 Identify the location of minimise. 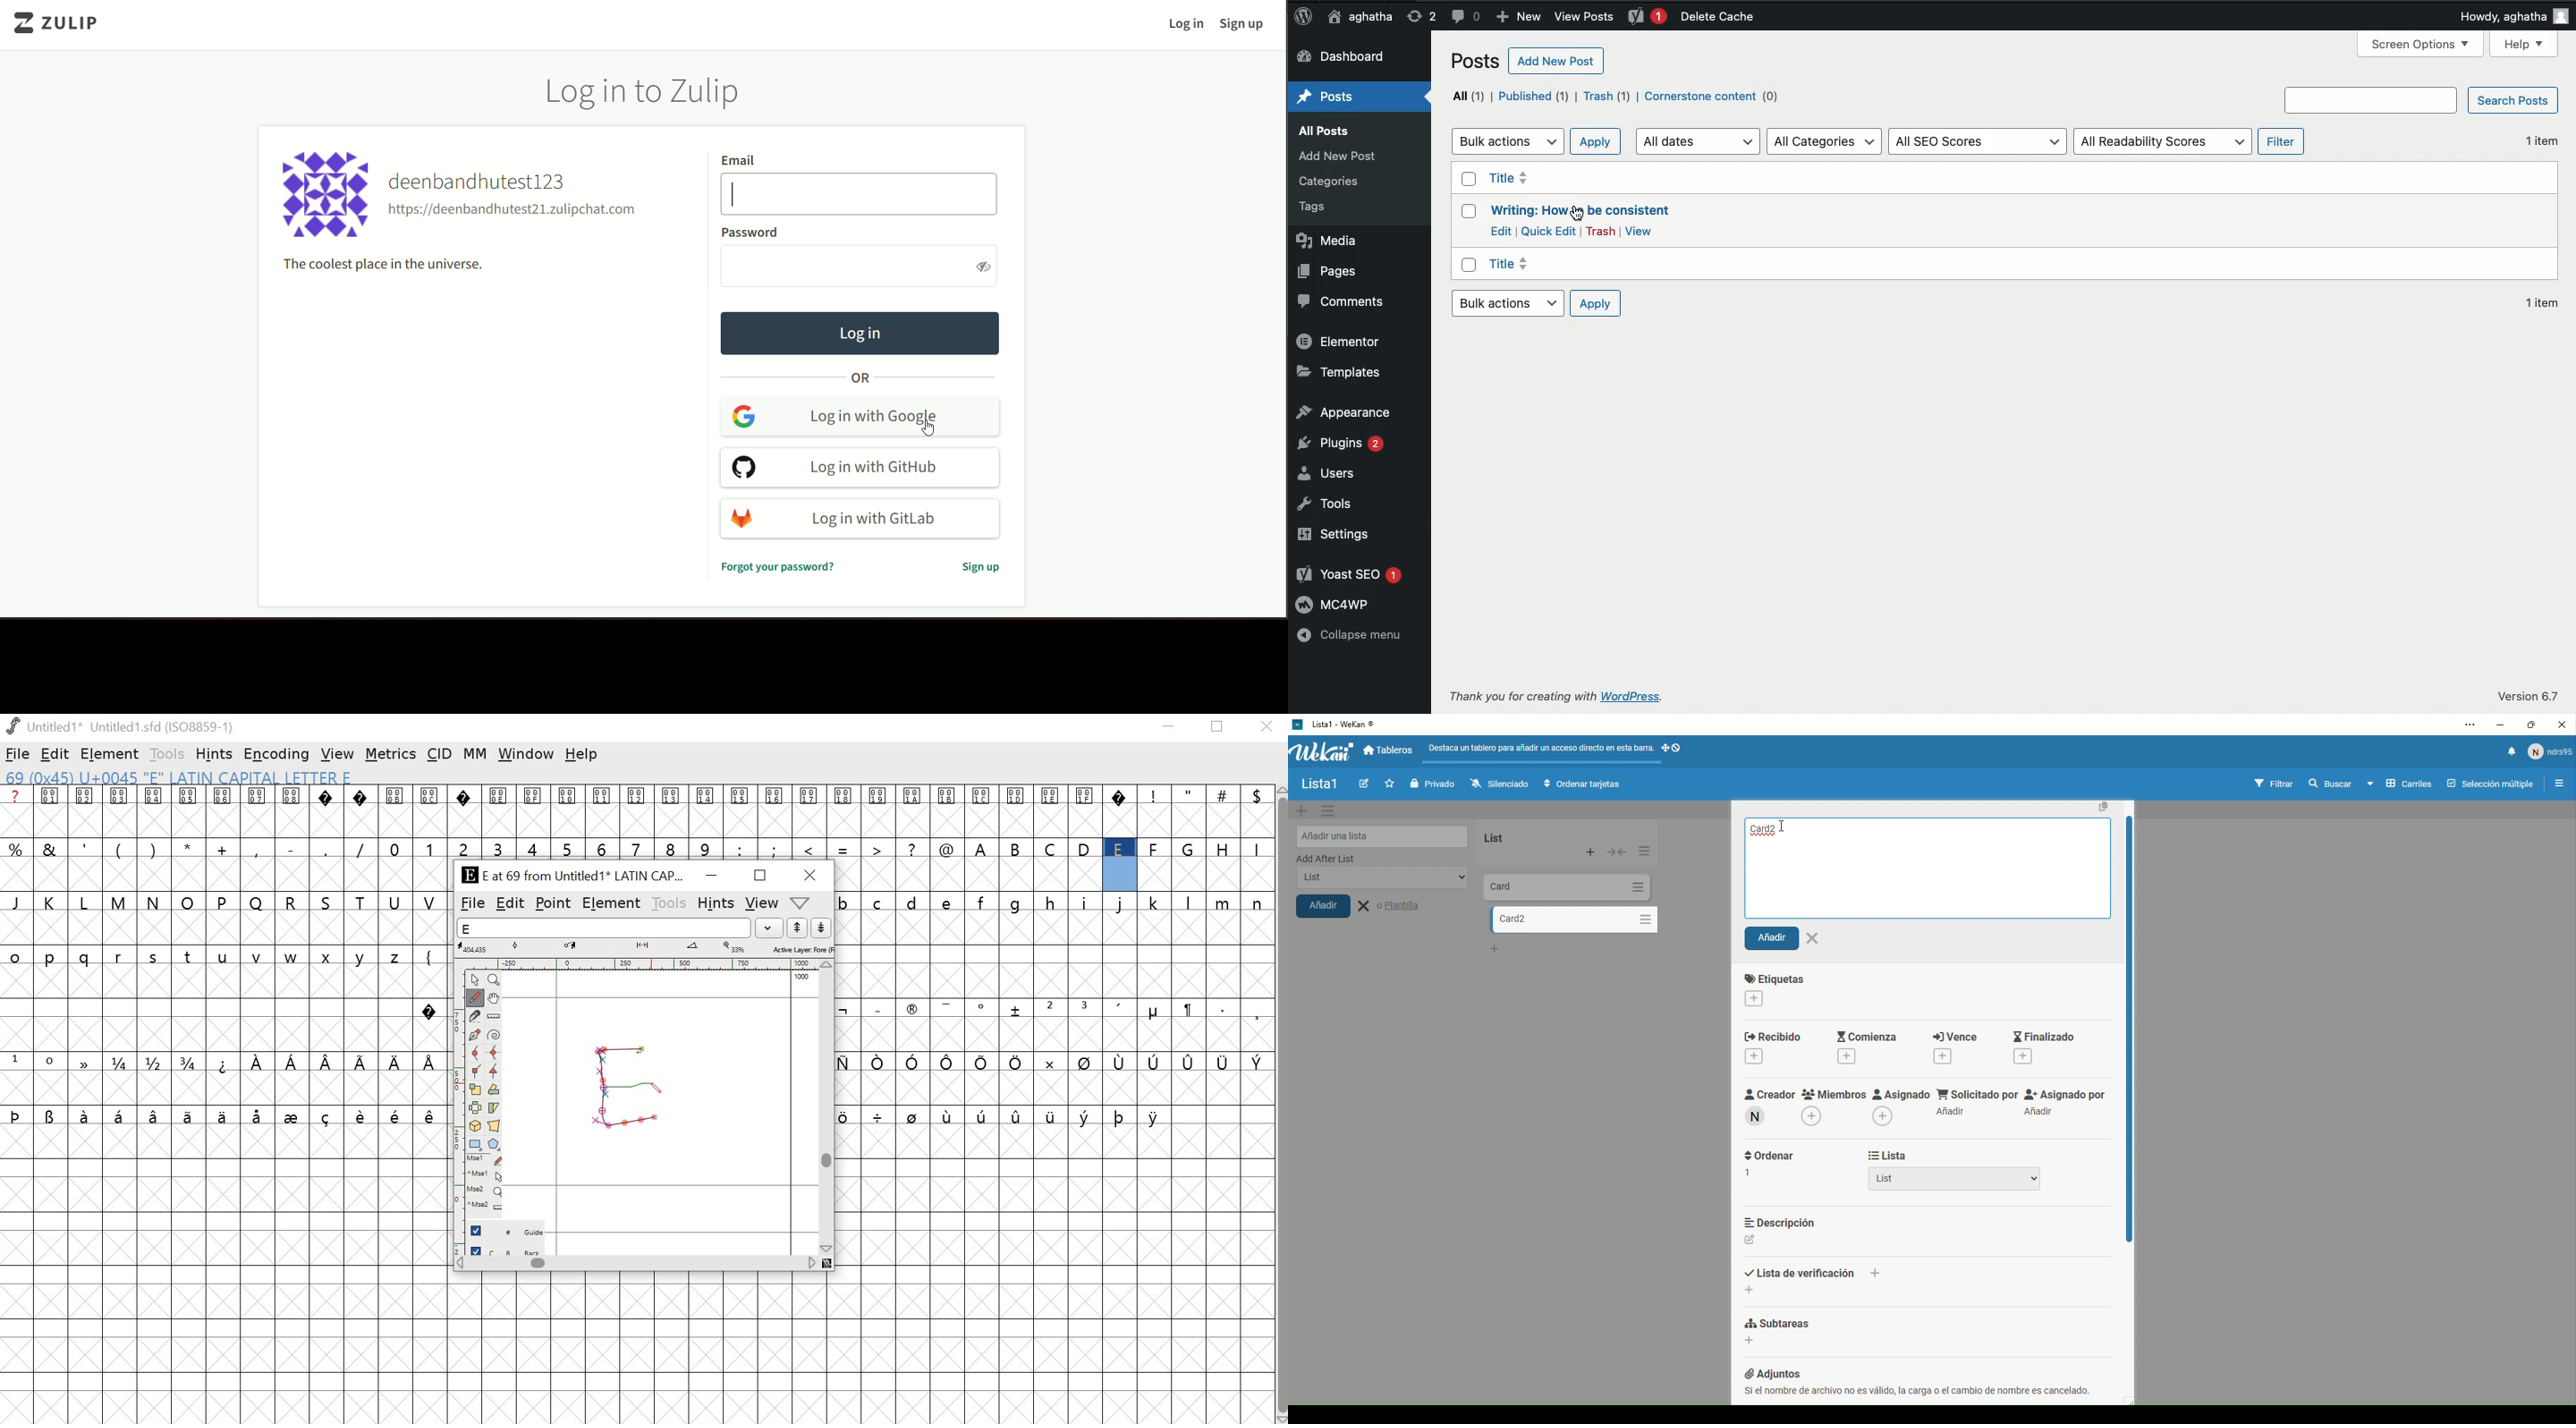
(2498, 724).